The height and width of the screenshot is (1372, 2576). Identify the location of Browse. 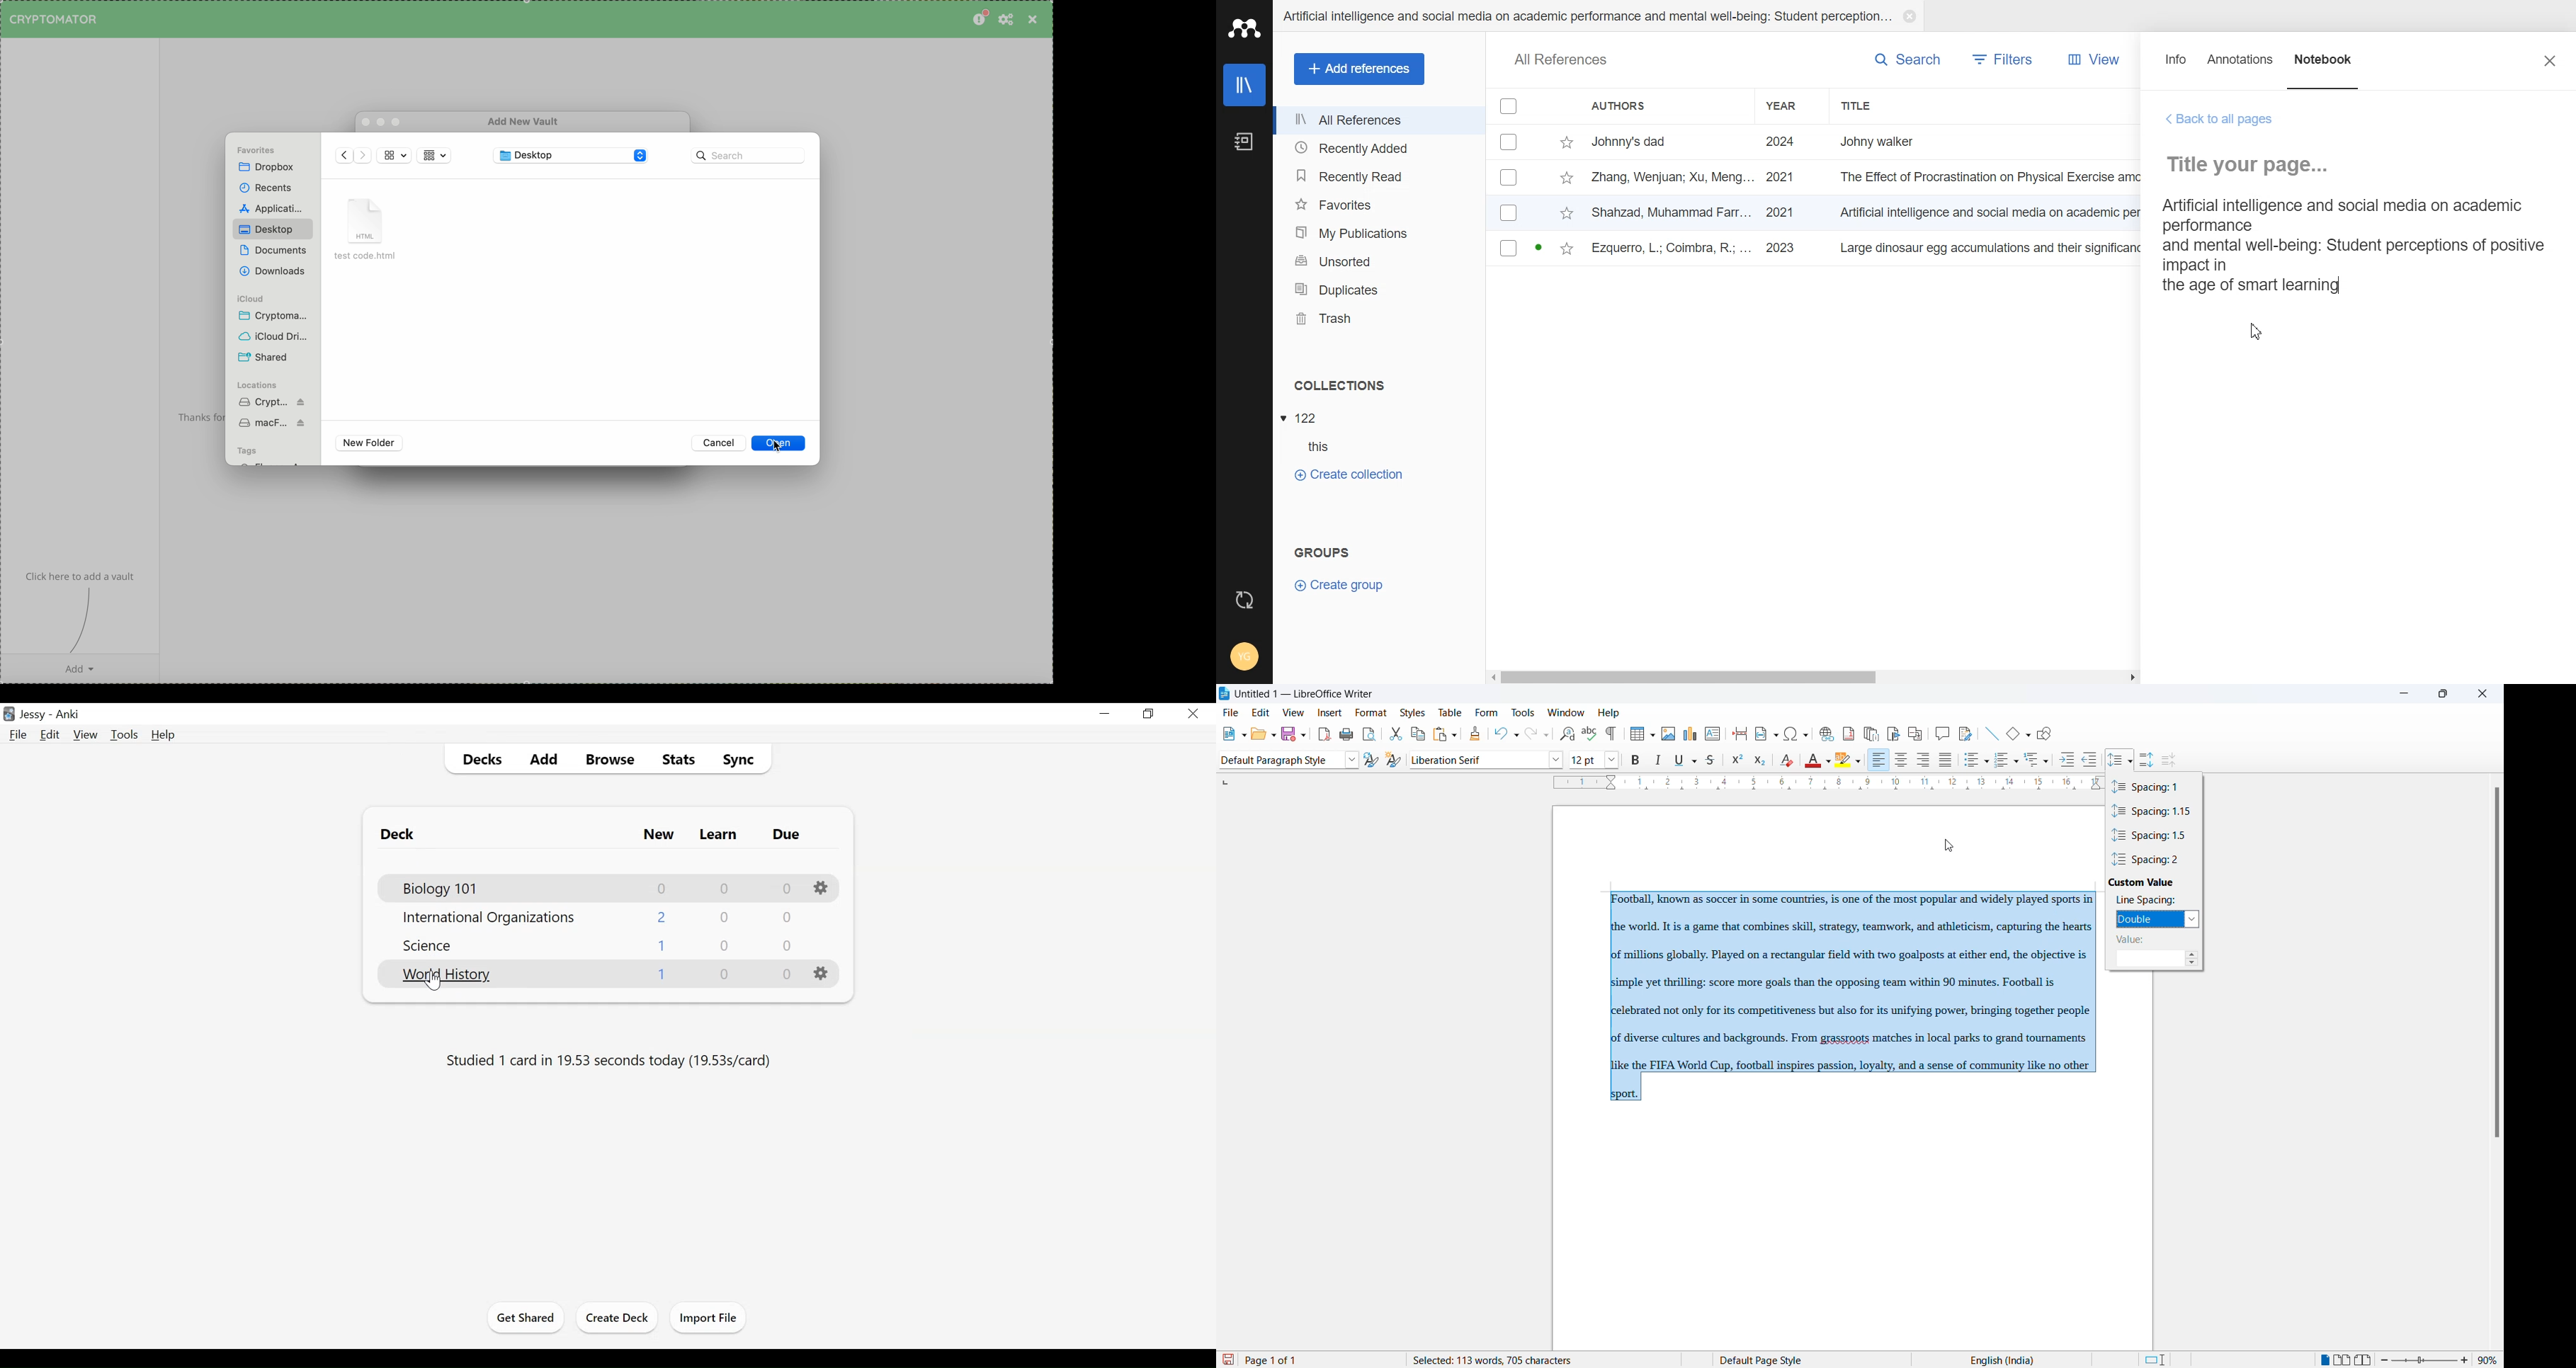
(606, 759).